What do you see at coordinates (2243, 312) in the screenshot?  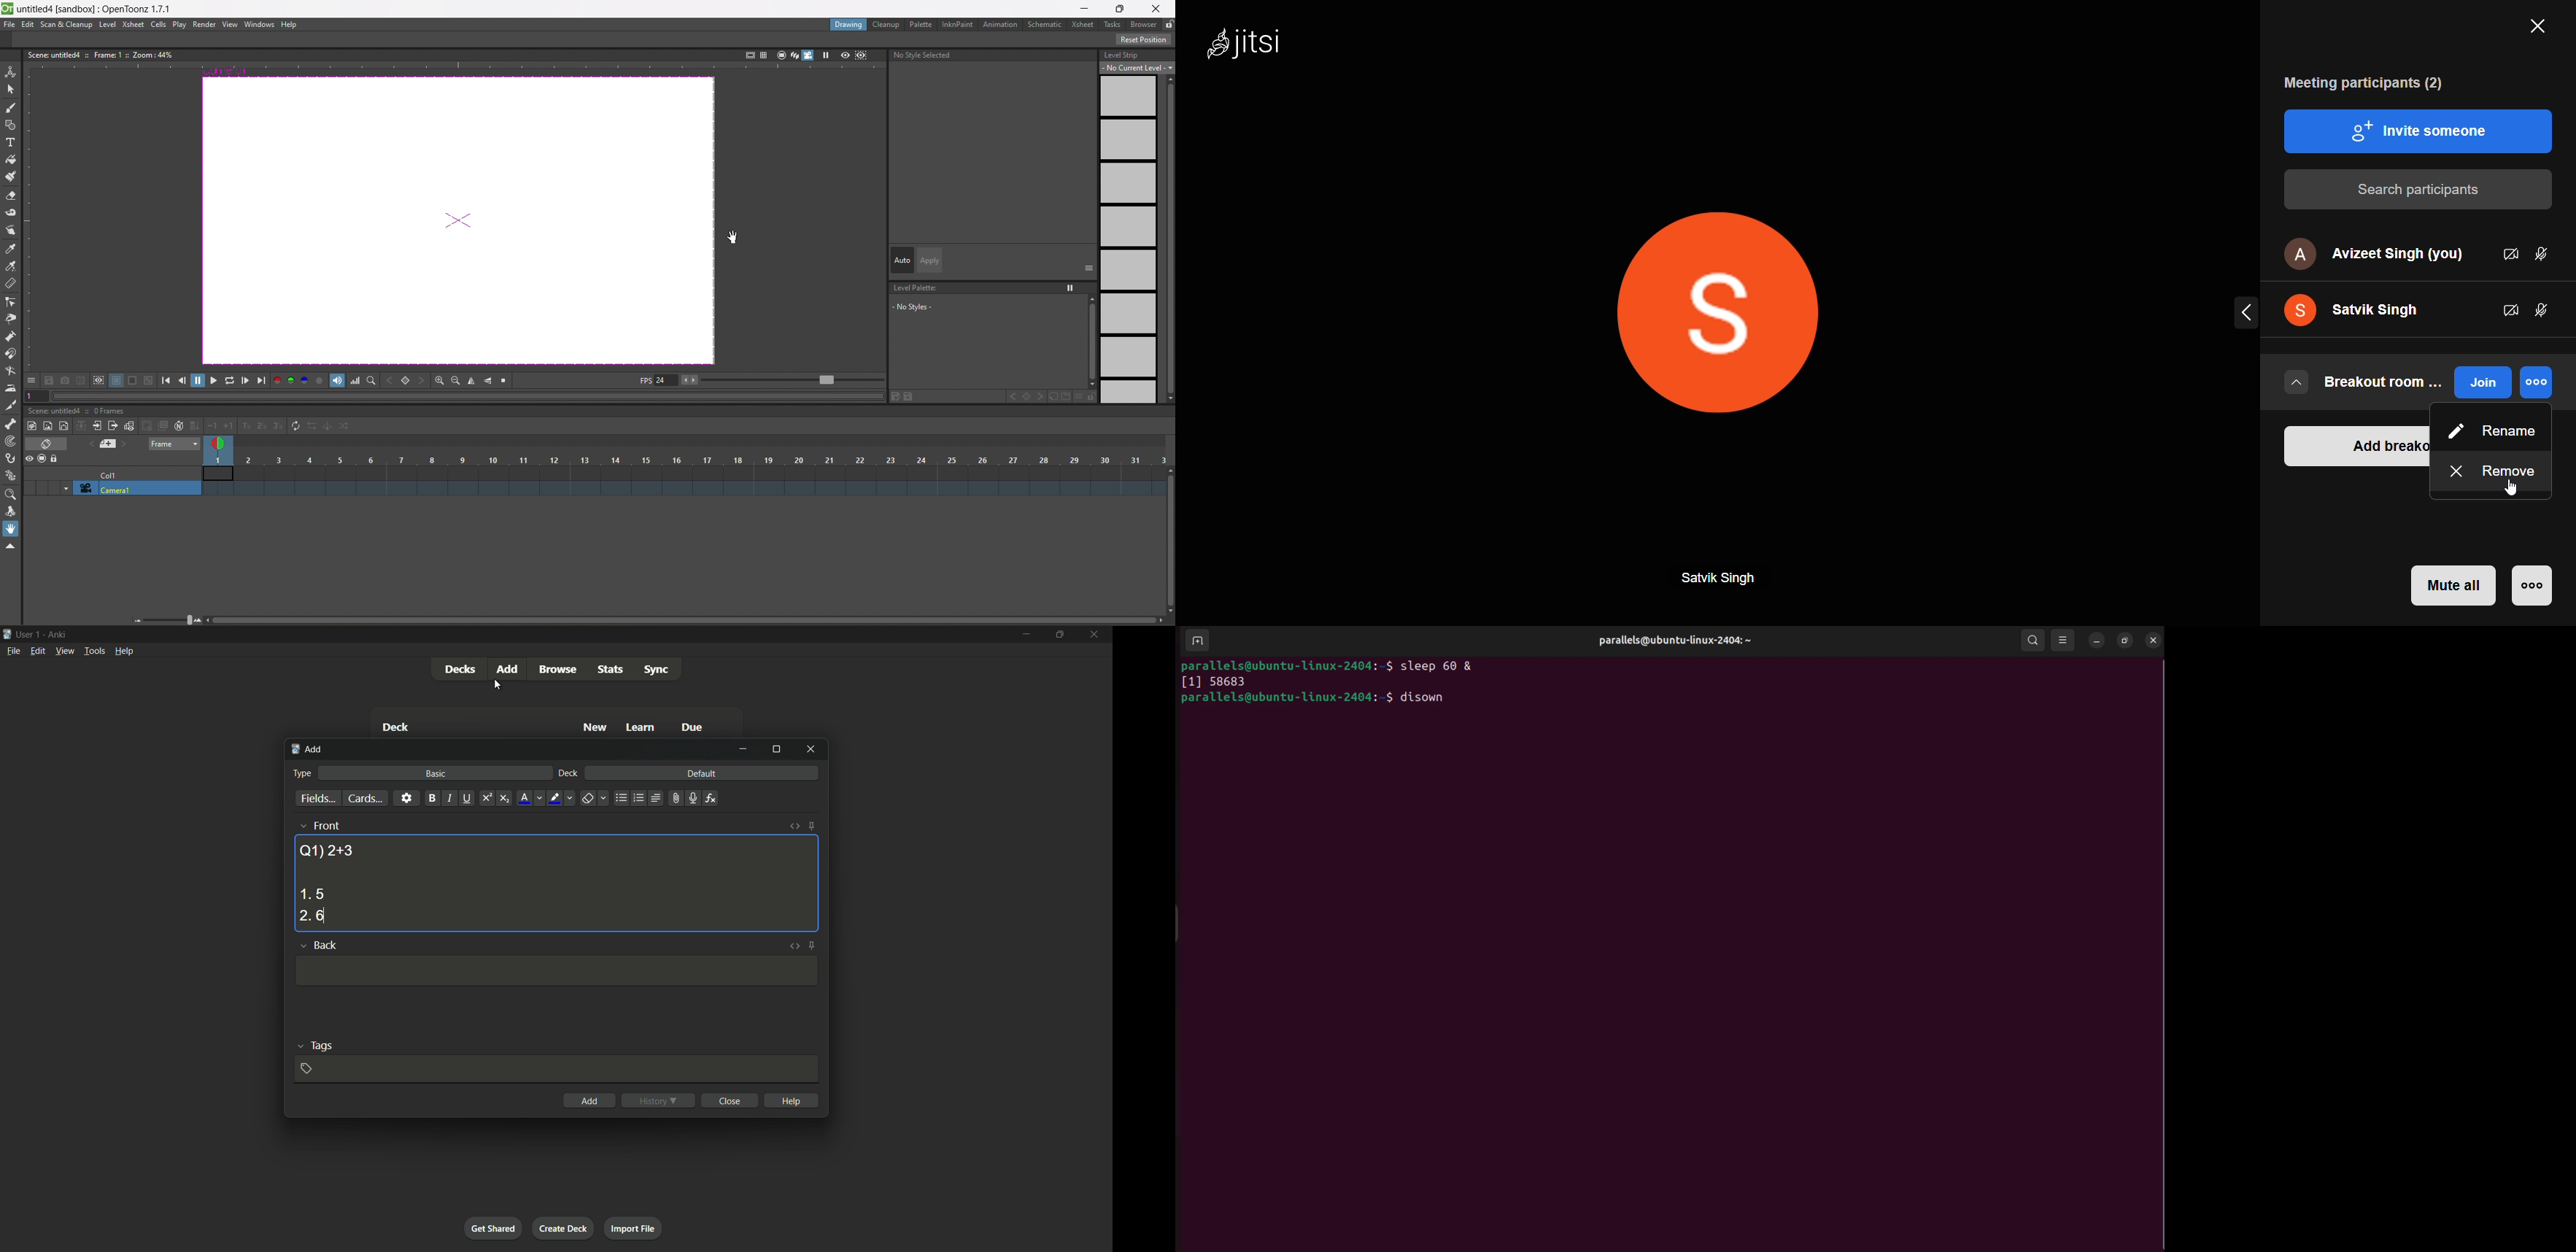 I see `expand` at bounding box center [2243, 312].